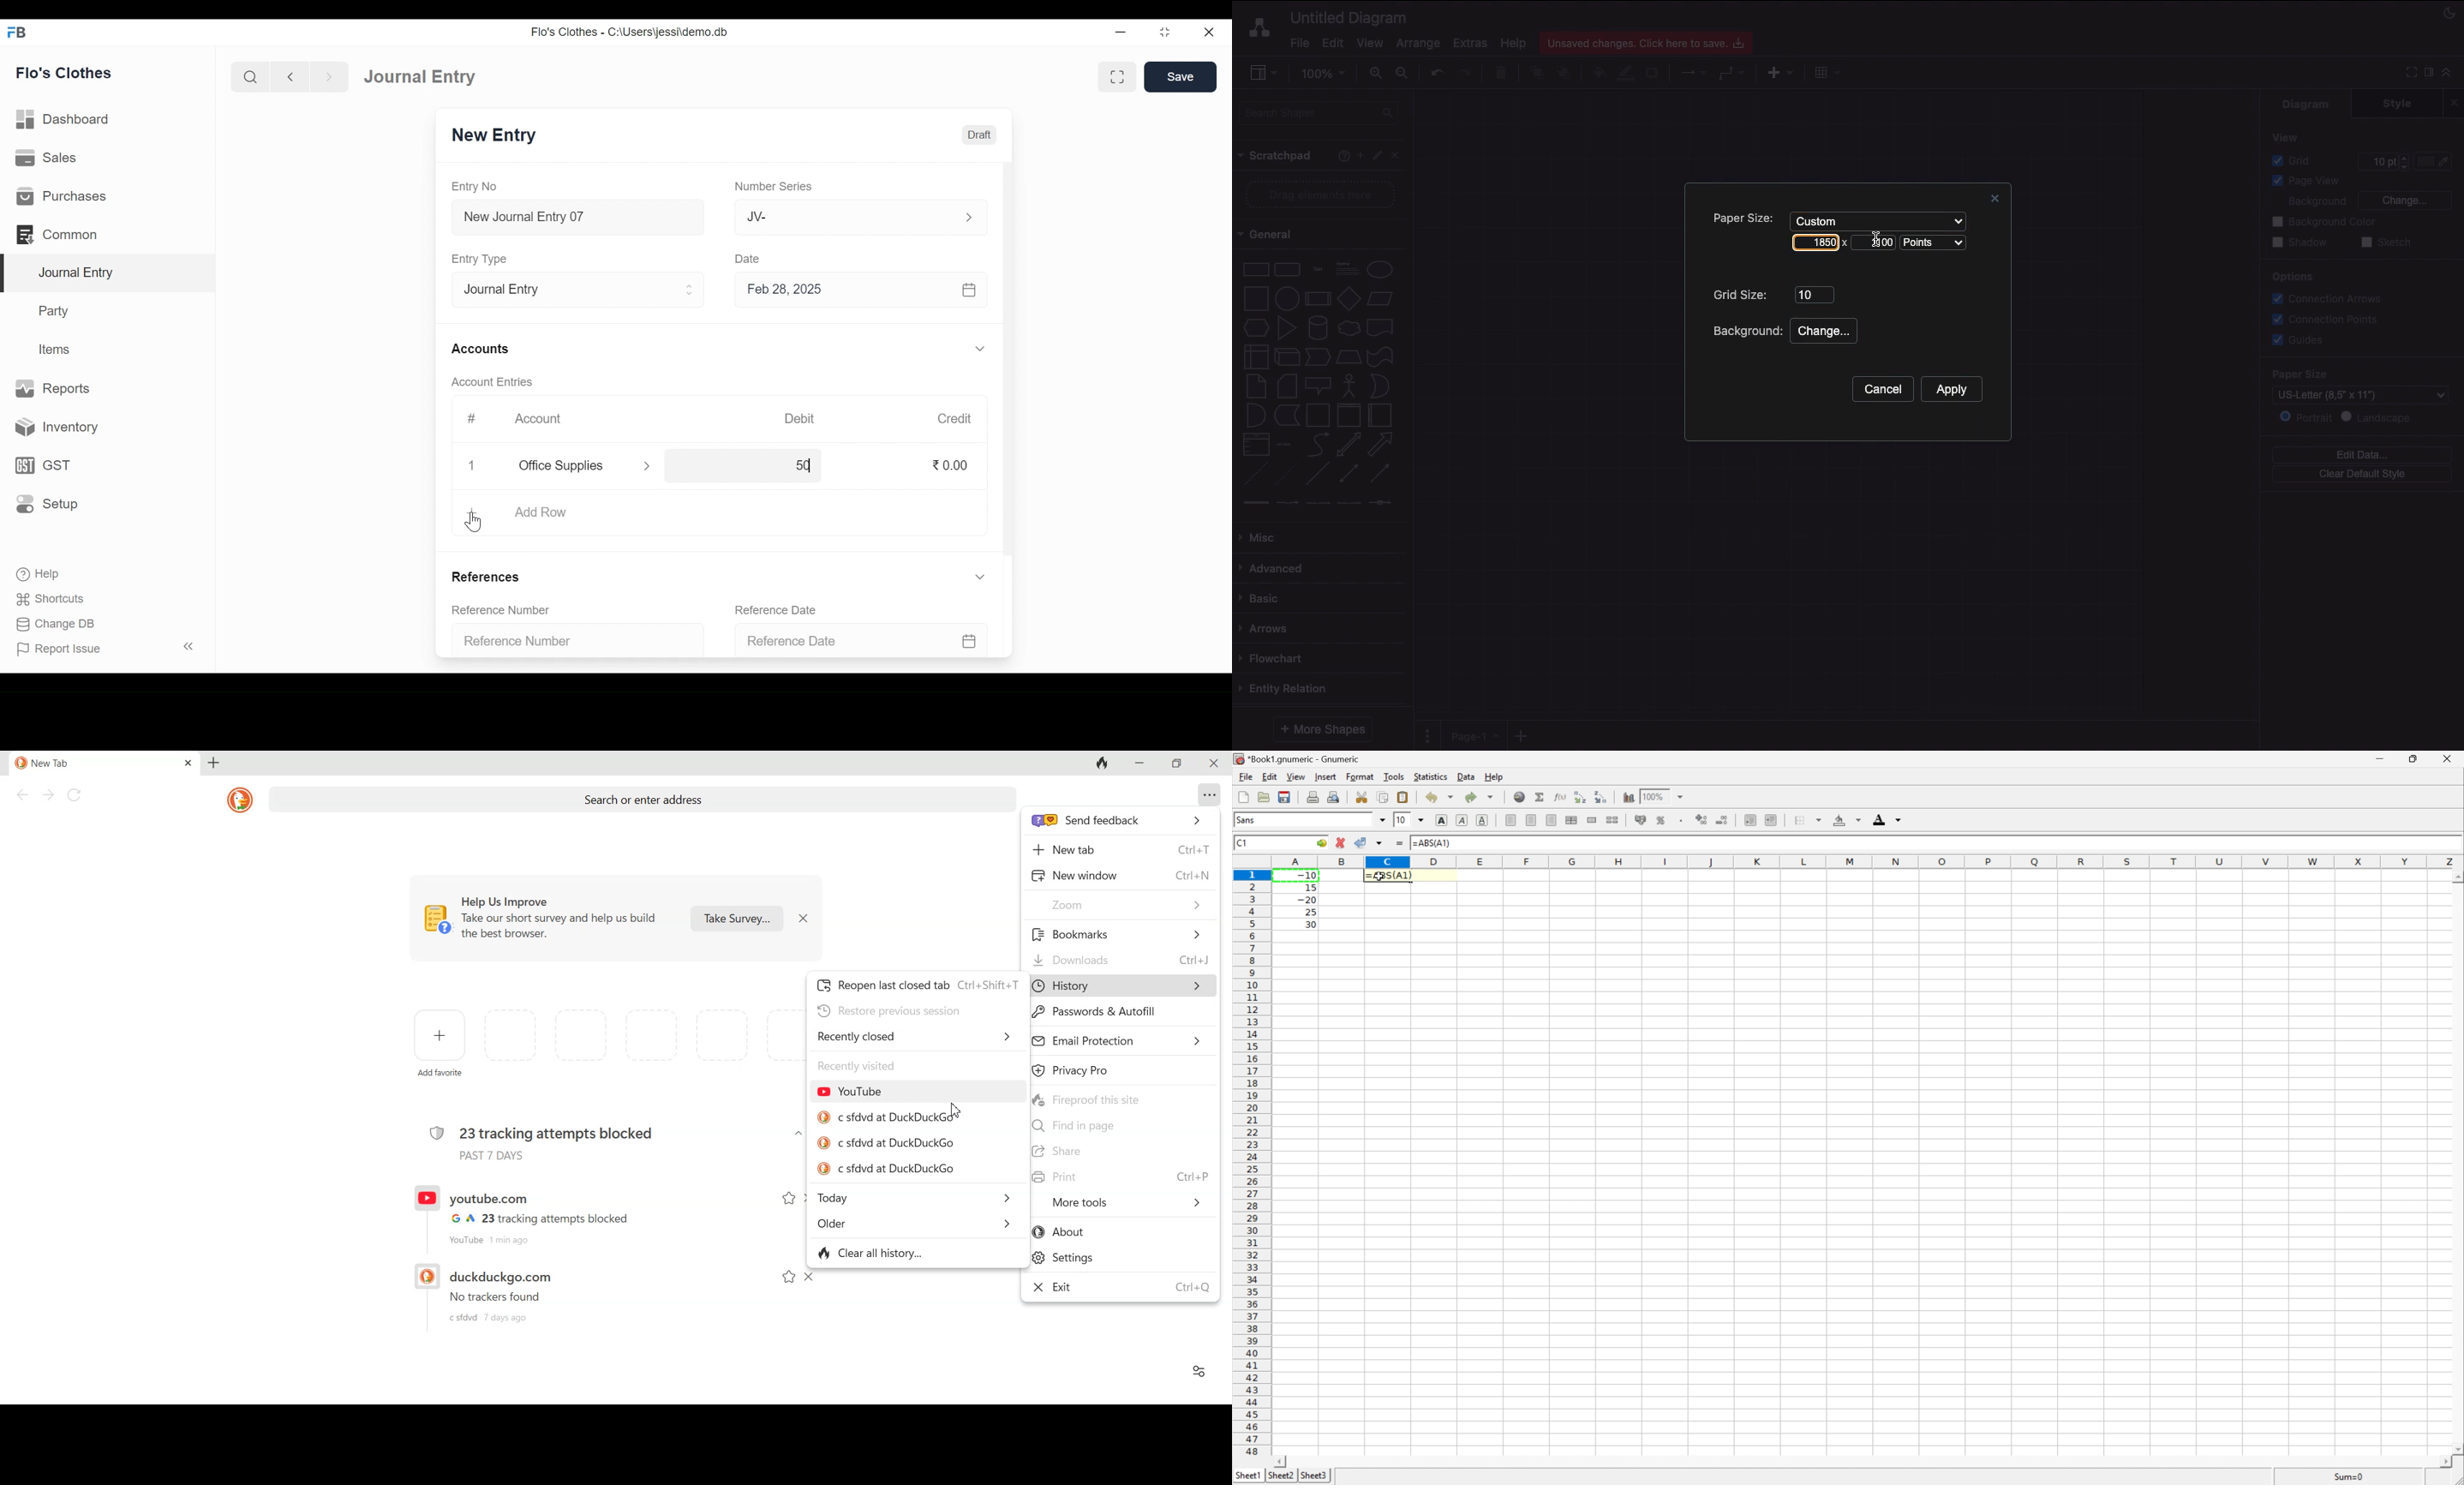 The height and width of the screenshot is (1512, 2464). Describe the element at coordinates (2381, 758) in the screenshot. I see `Minimize` at that location.